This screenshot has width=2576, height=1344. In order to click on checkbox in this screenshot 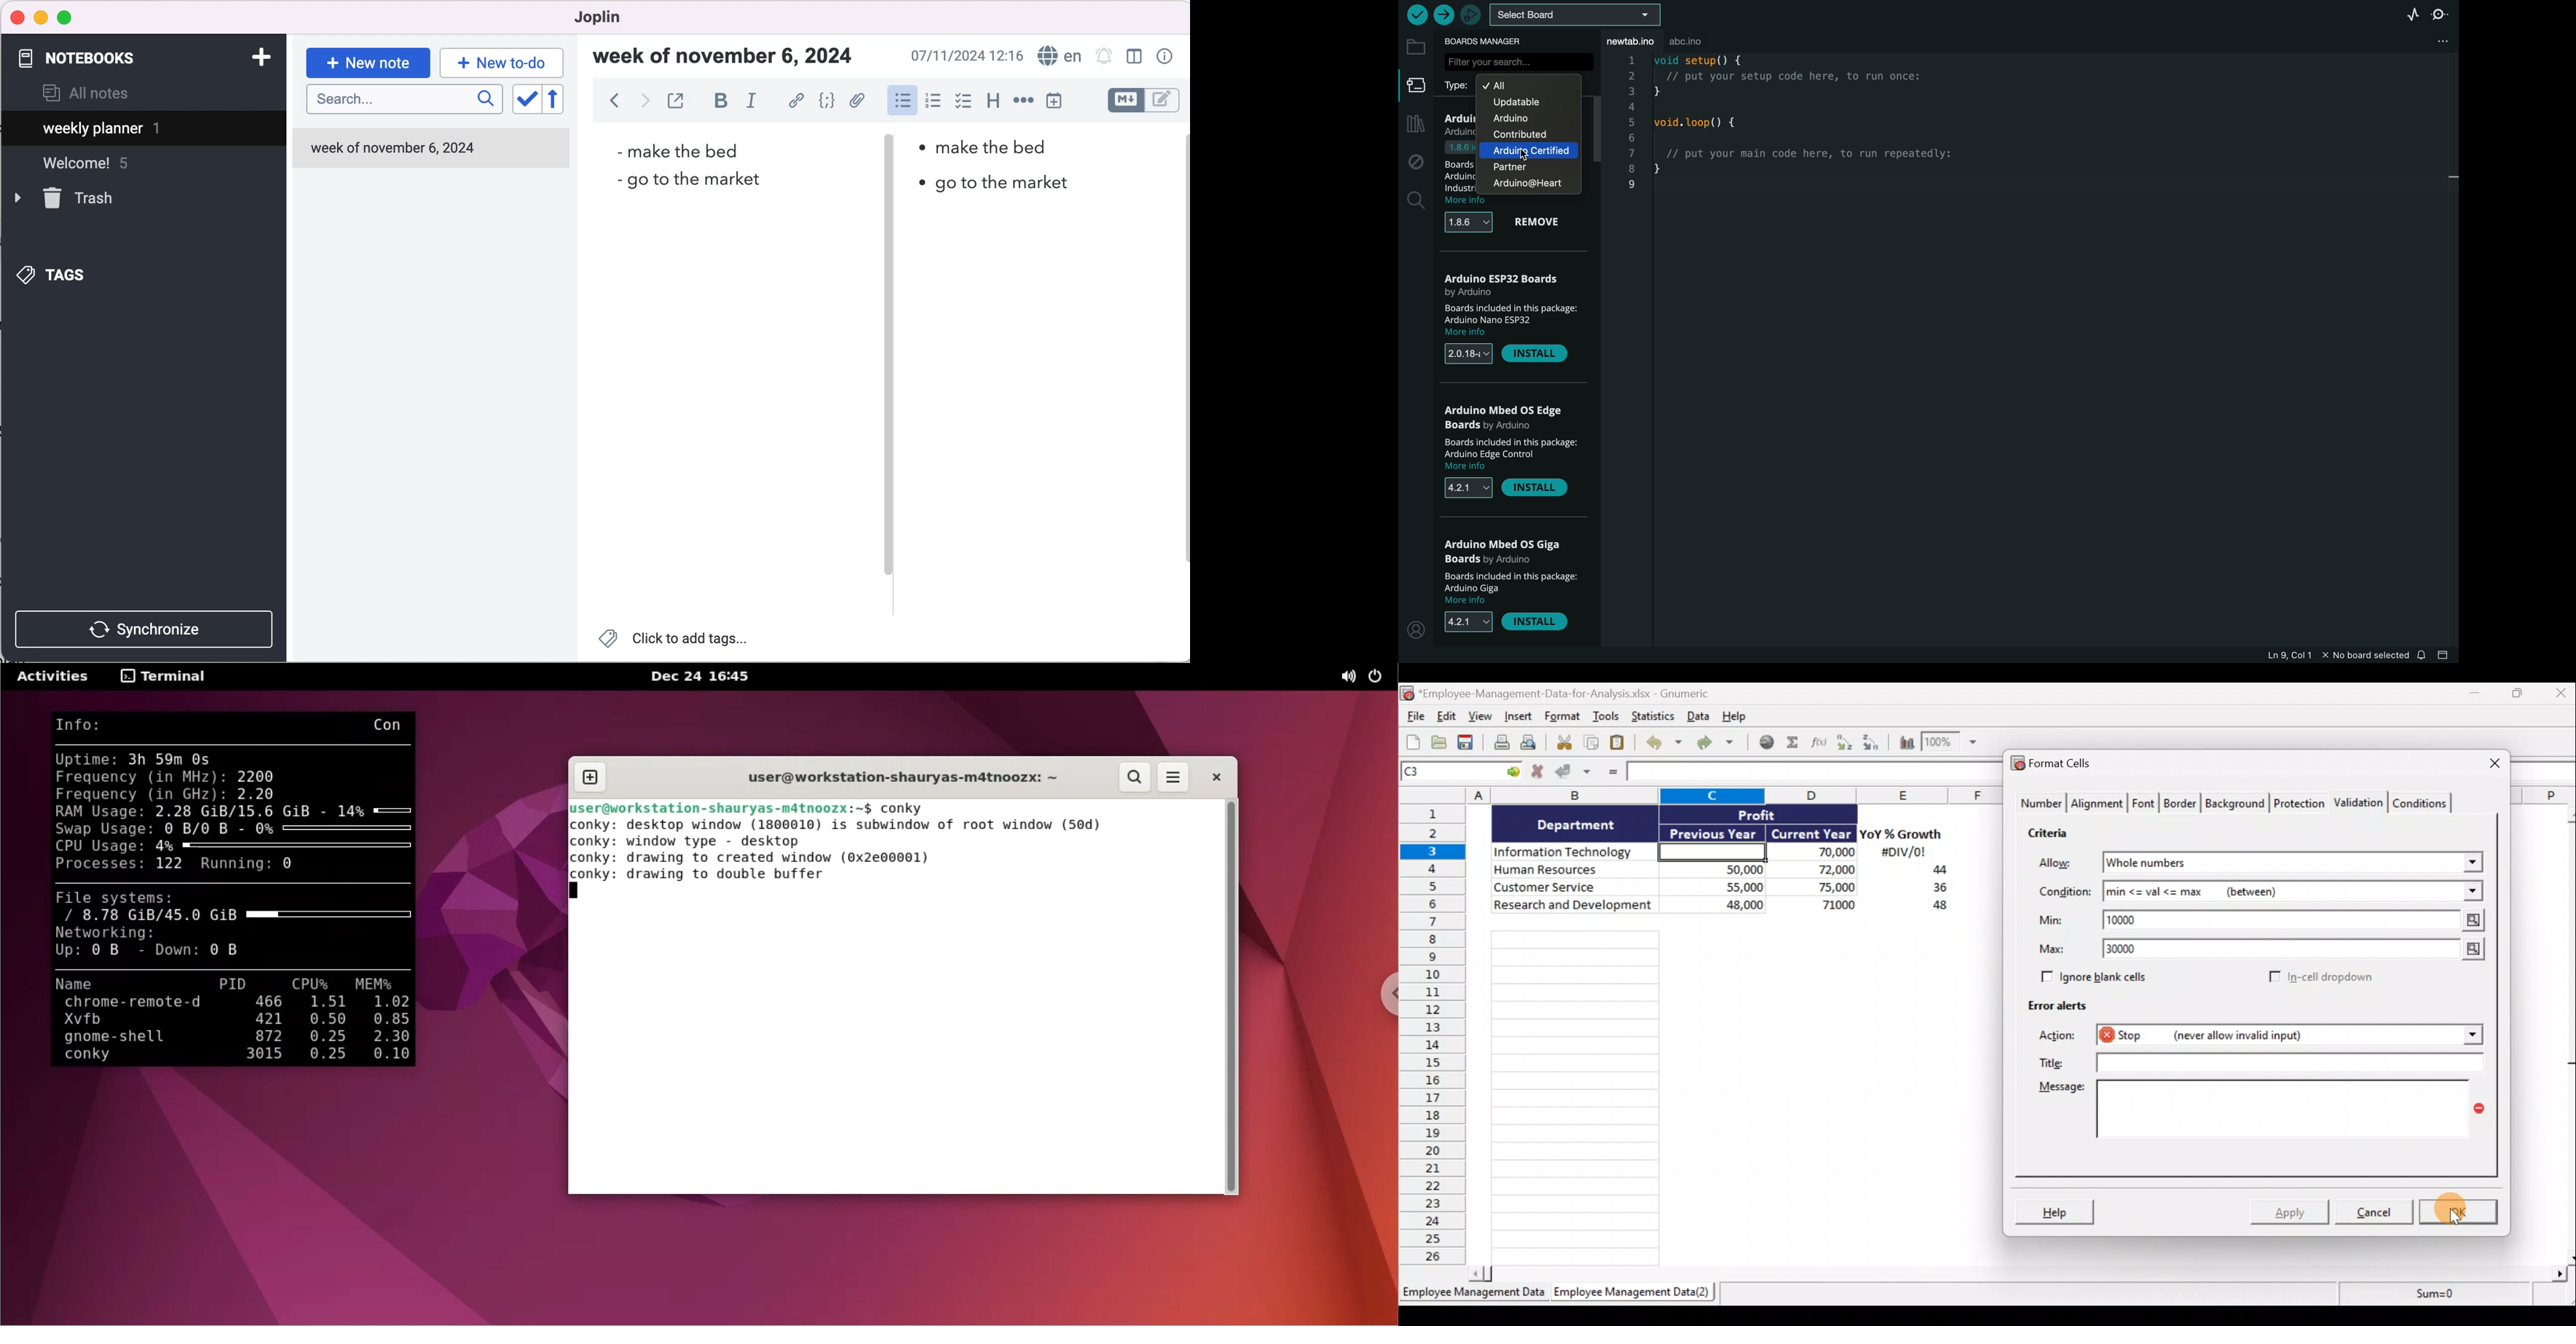, I will do `click(963, 101)`.